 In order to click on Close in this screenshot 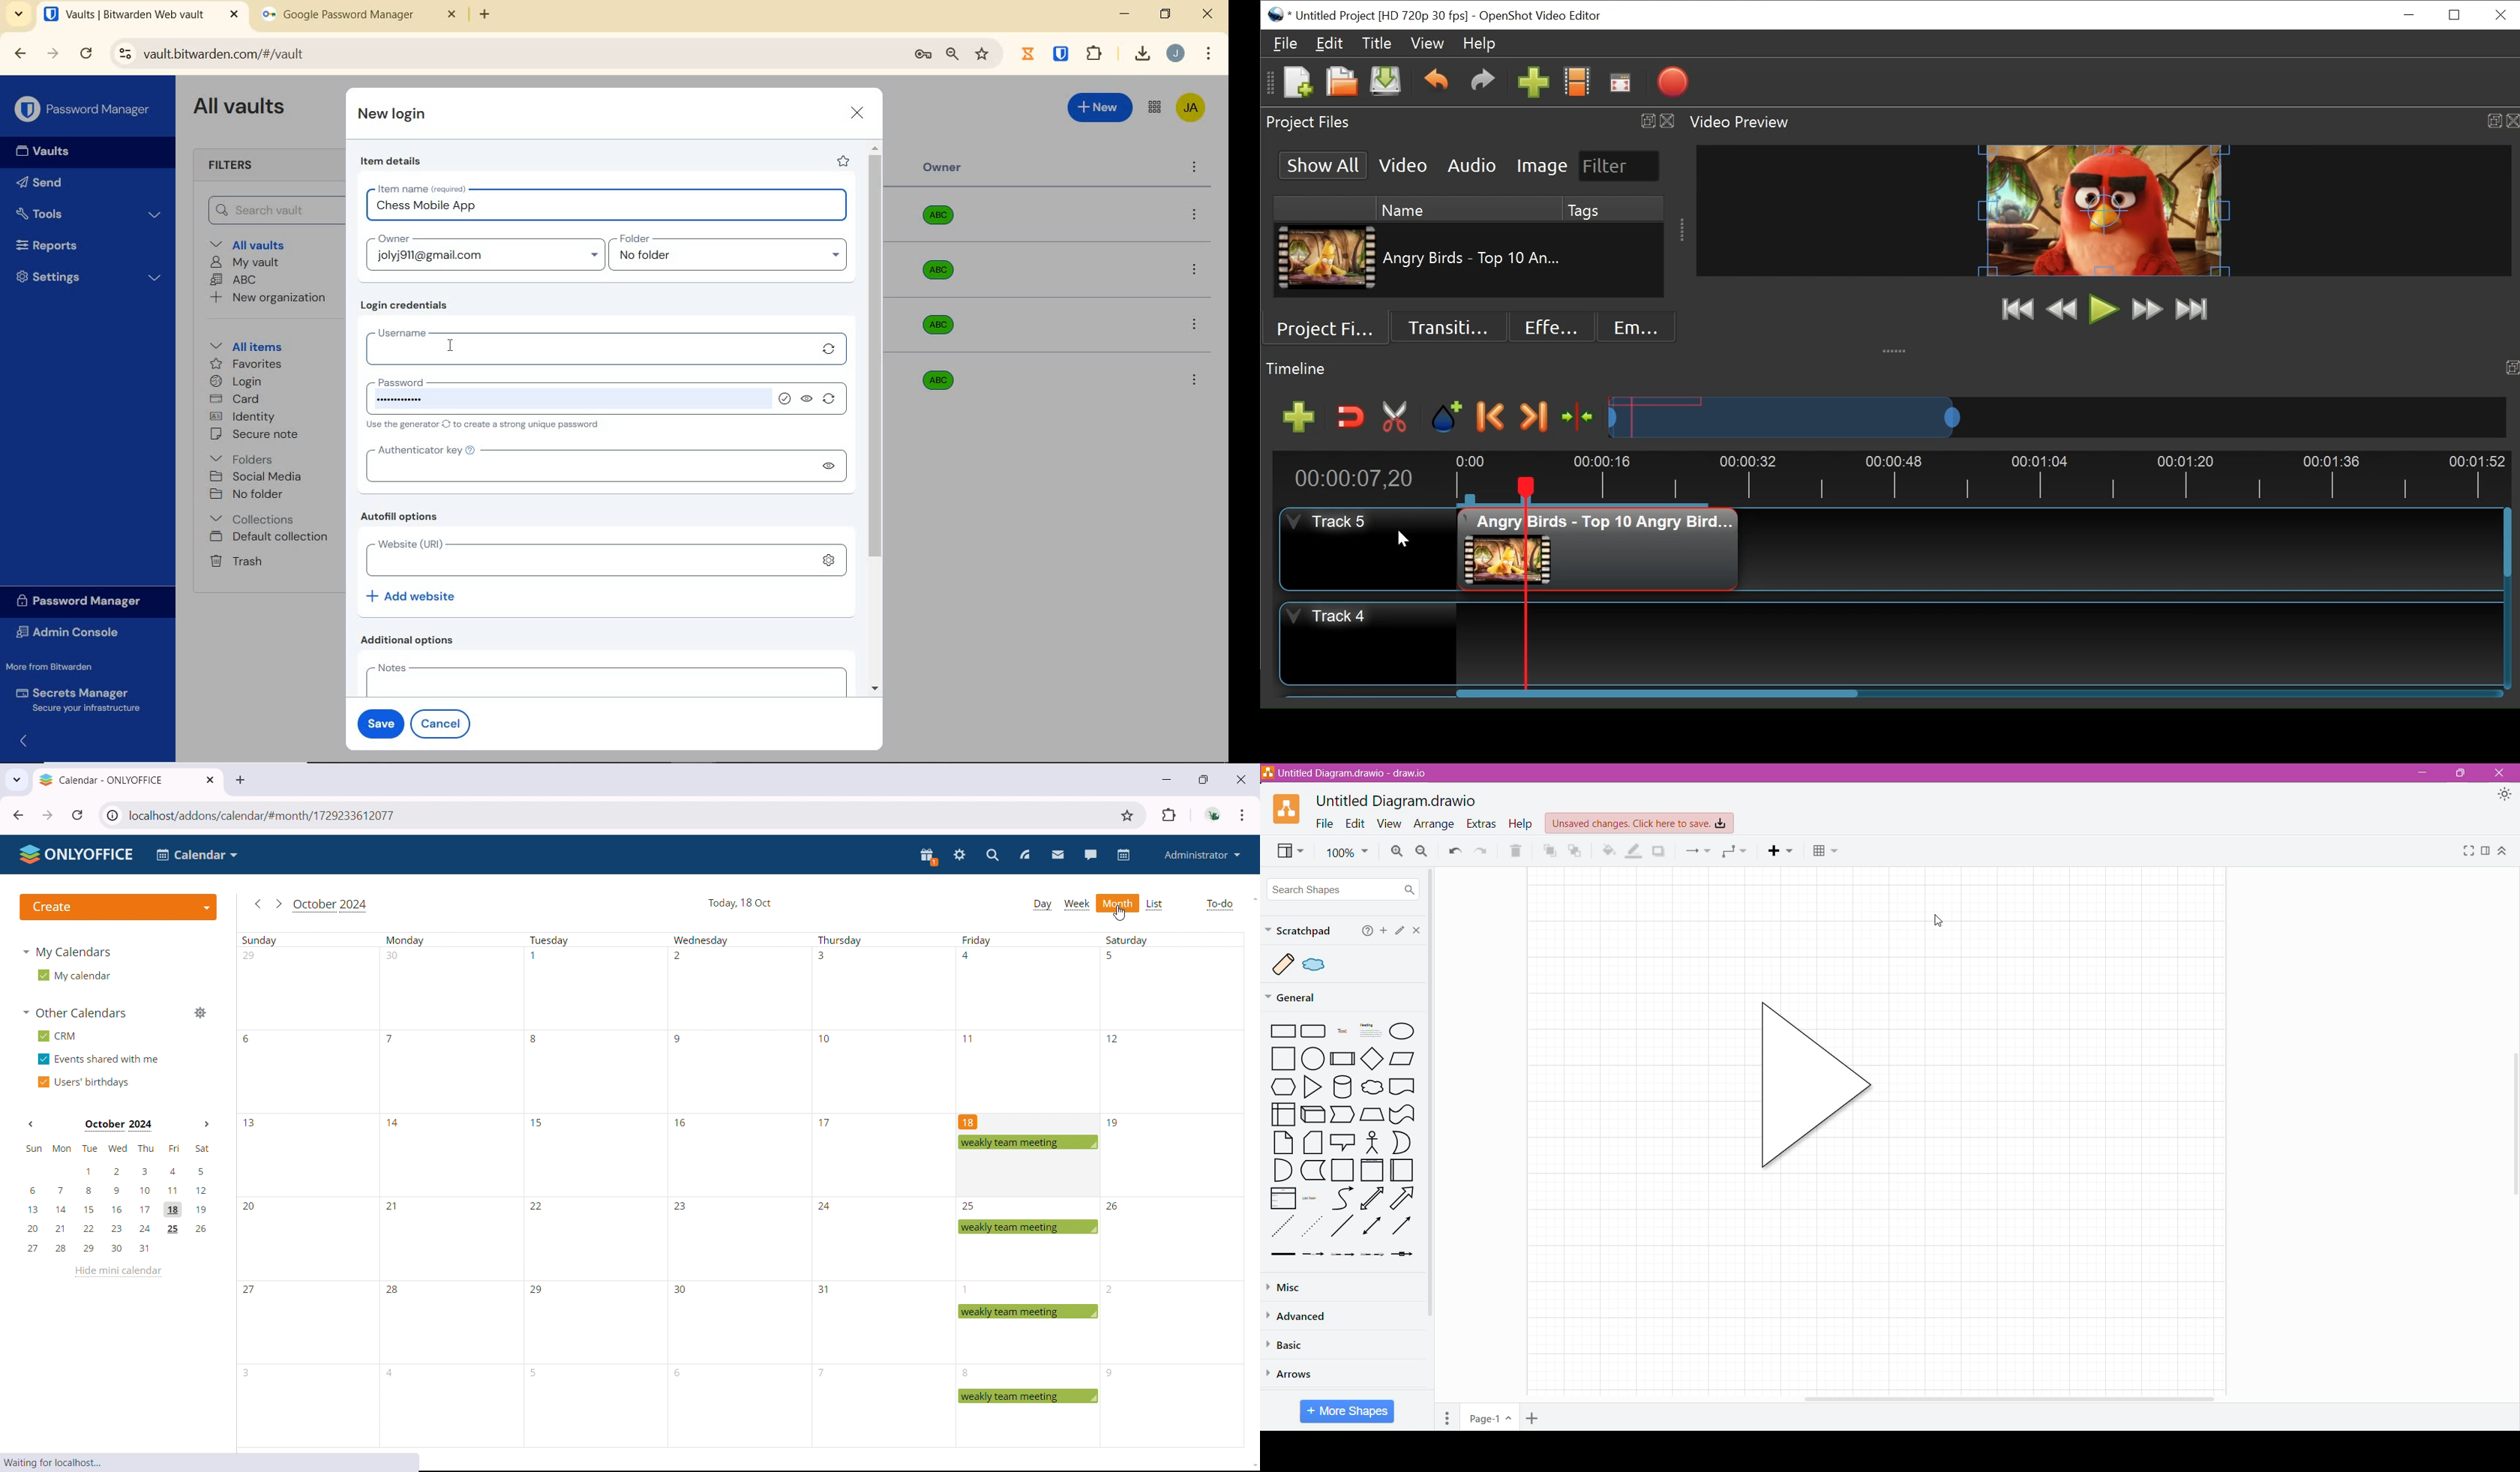, I will do `click(1416, 930)`.